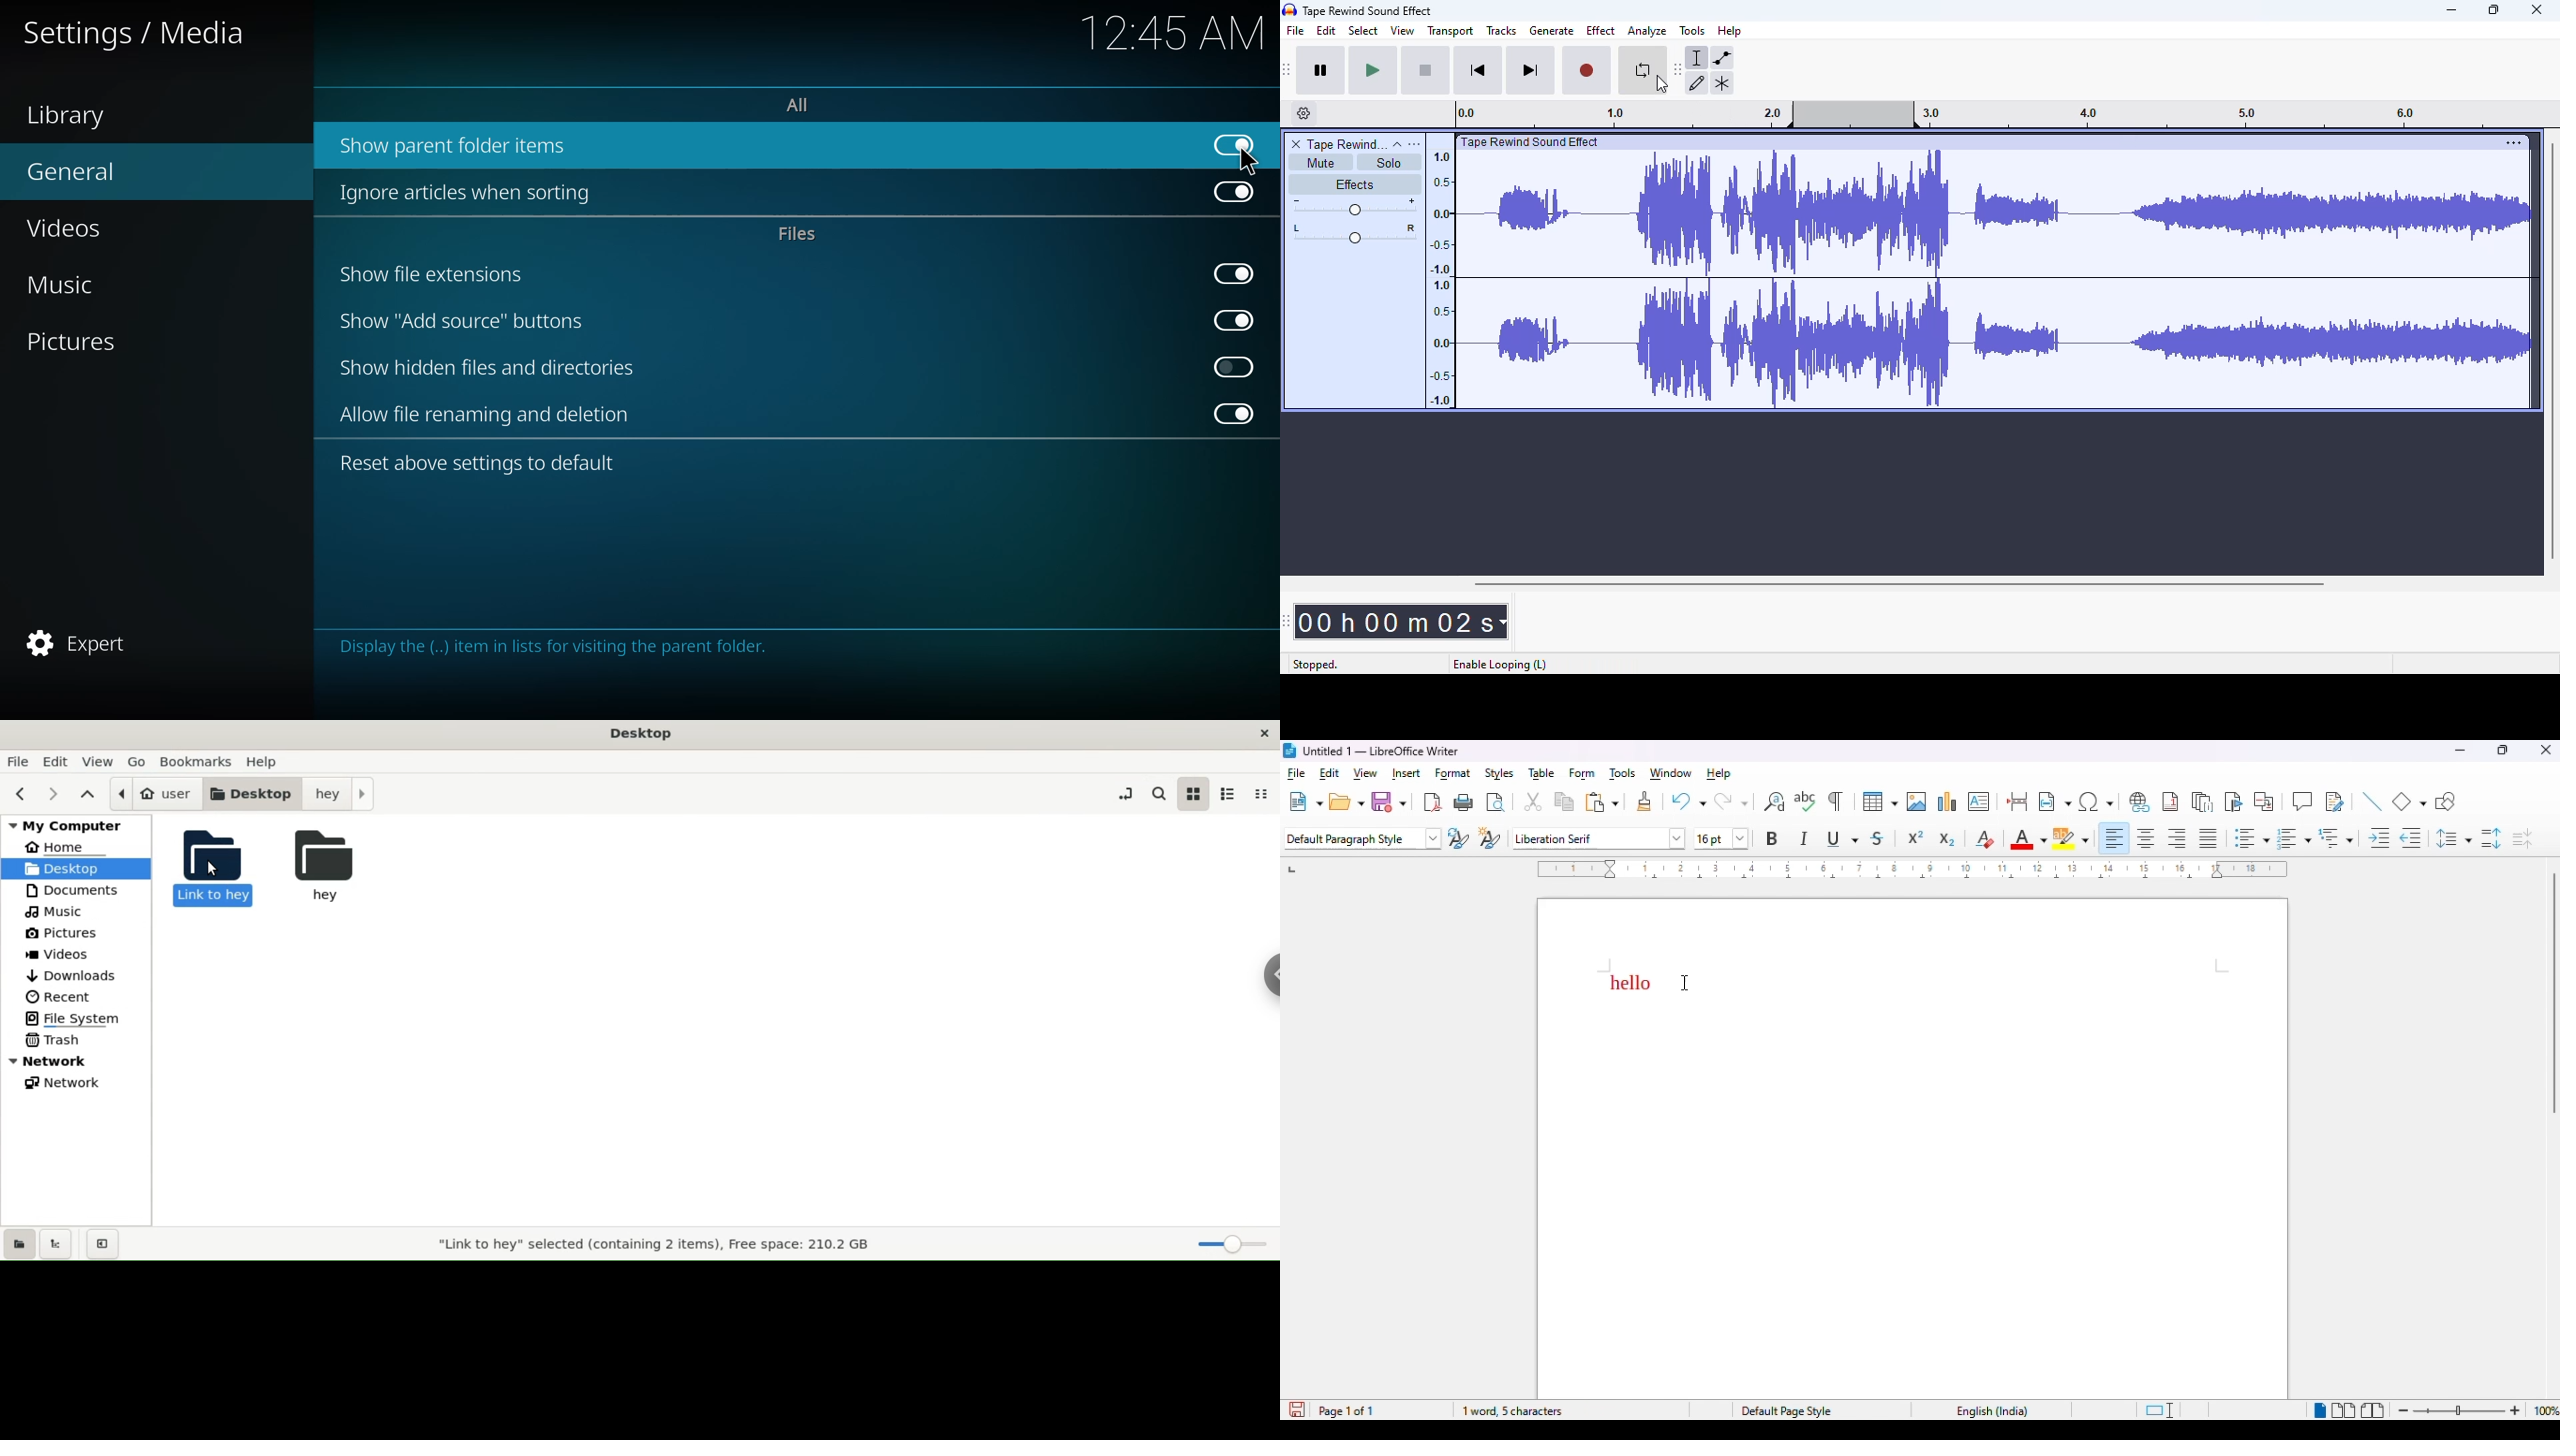  Describe the element at coordinates (2522, 839) in the screenshot. I see `decrease paragraph spacing` at that location.